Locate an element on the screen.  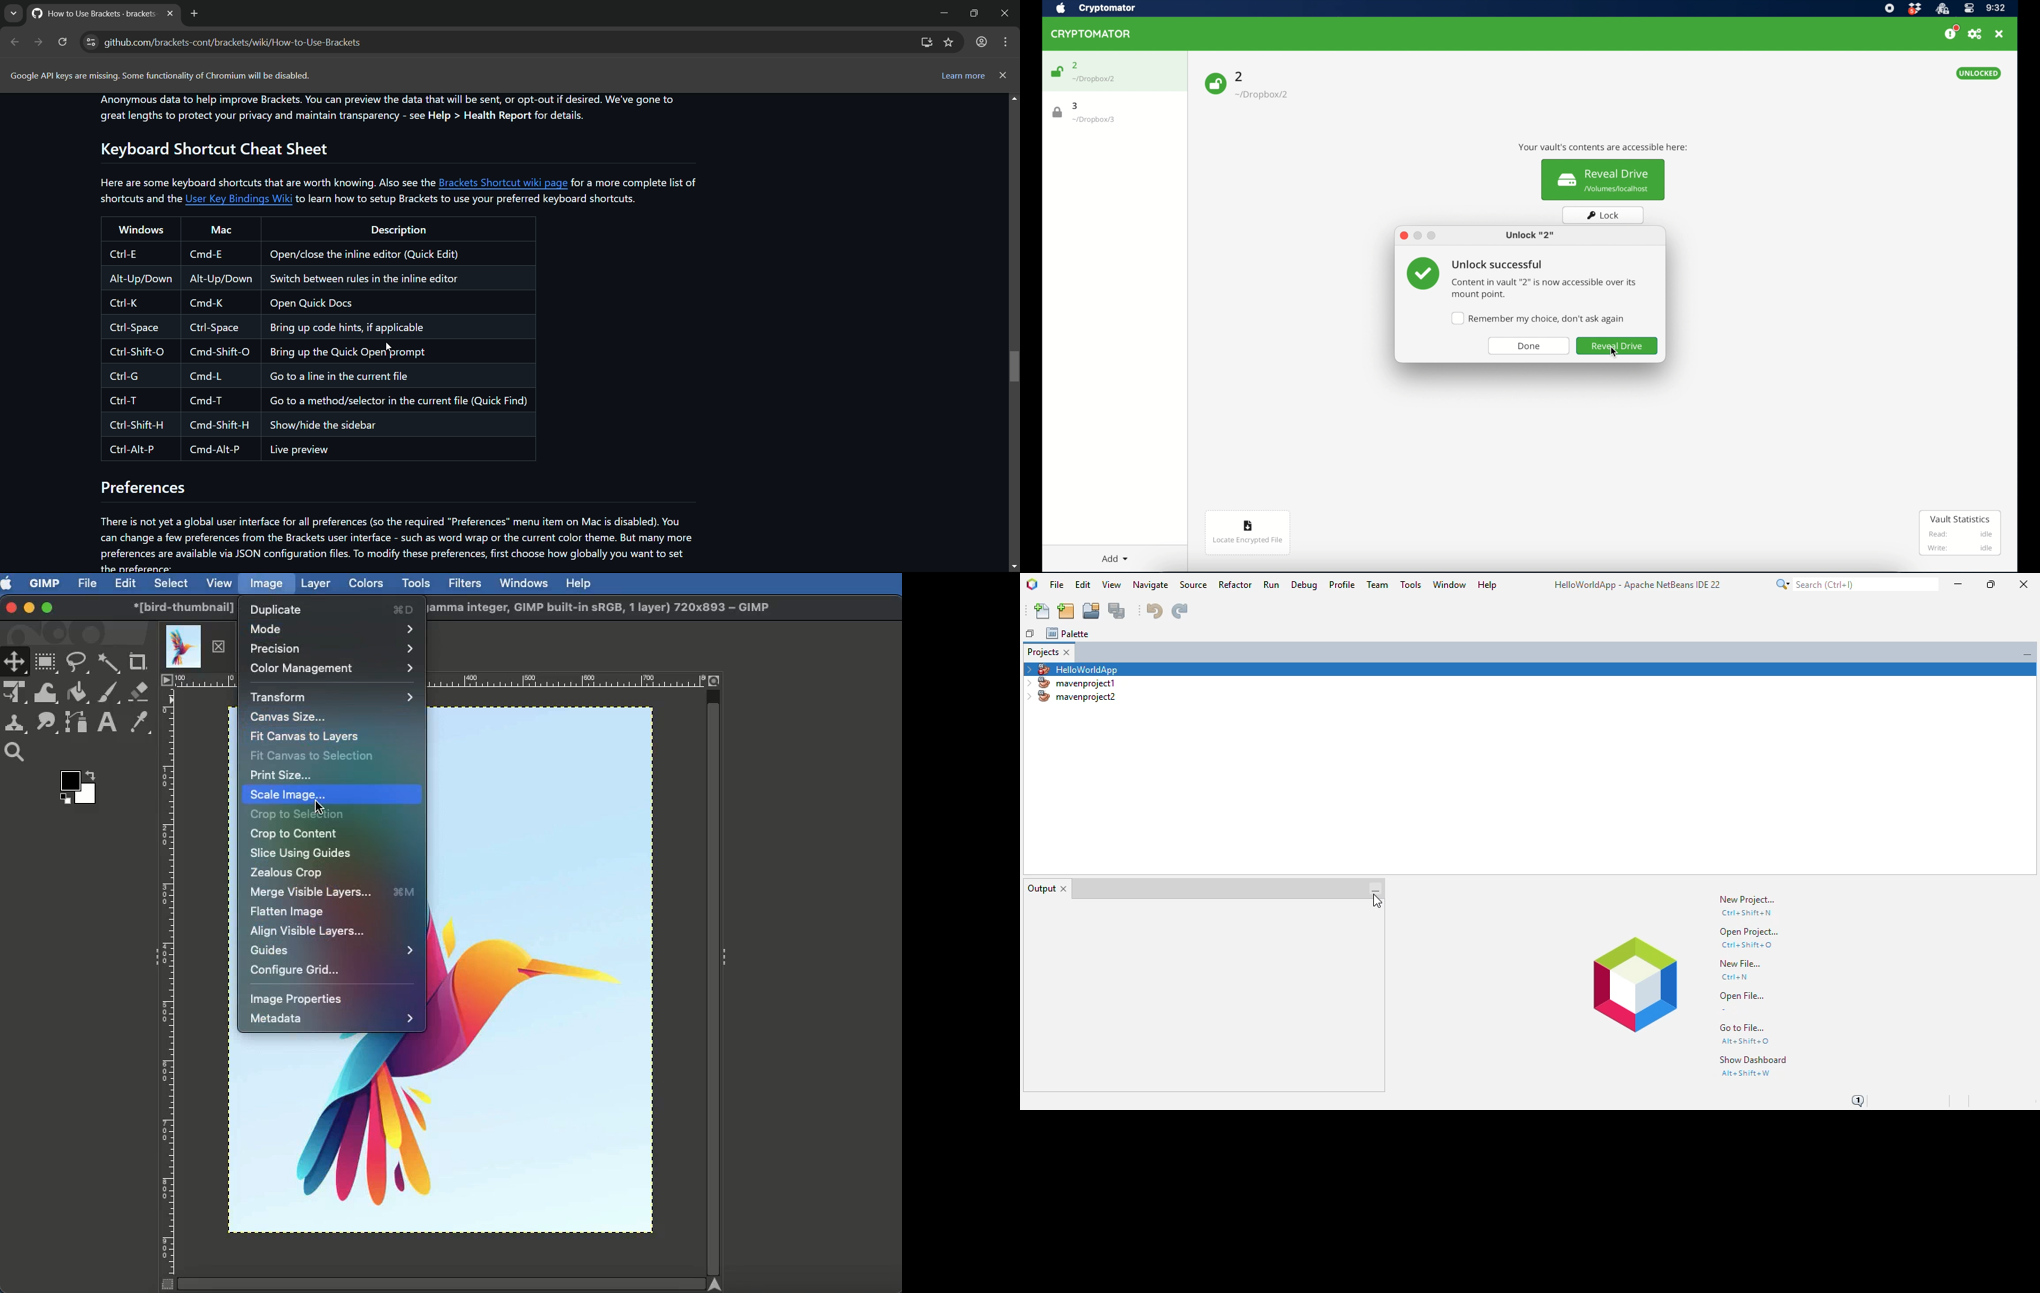
close app is located at coordinates (1007, 13).